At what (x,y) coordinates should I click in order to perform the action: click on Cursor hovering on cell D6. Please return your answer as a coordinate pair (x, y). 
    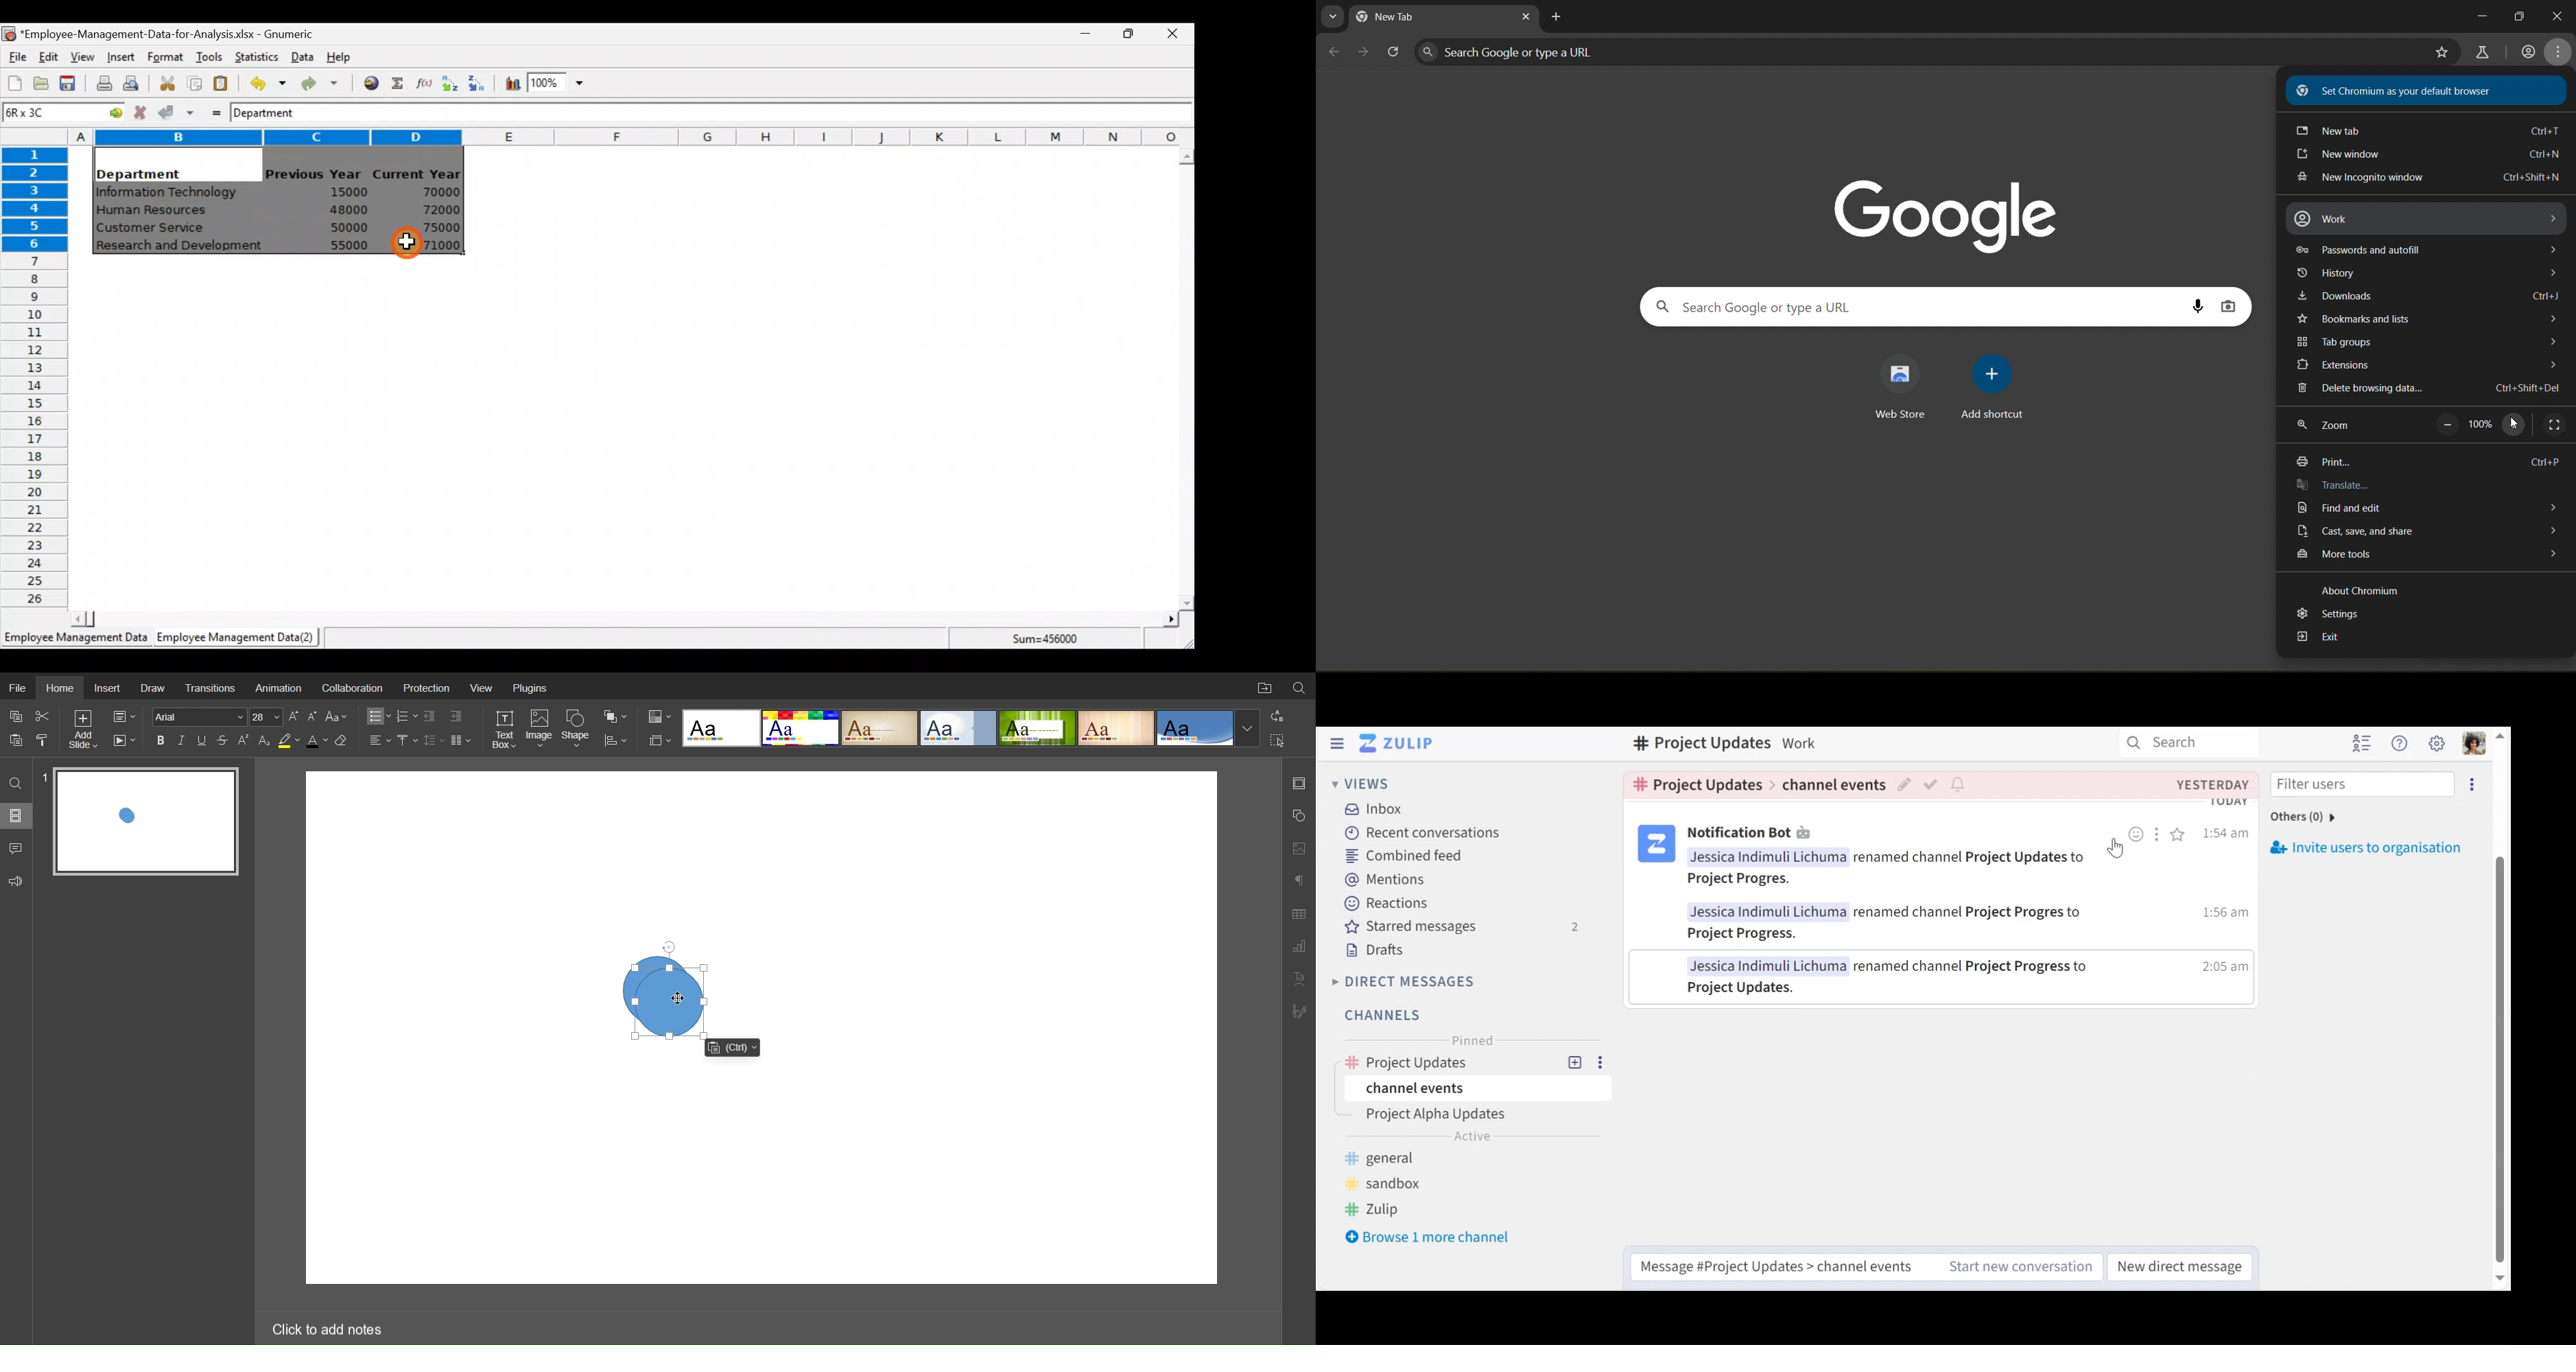
    Looking at the image, I should click on (403, 245).